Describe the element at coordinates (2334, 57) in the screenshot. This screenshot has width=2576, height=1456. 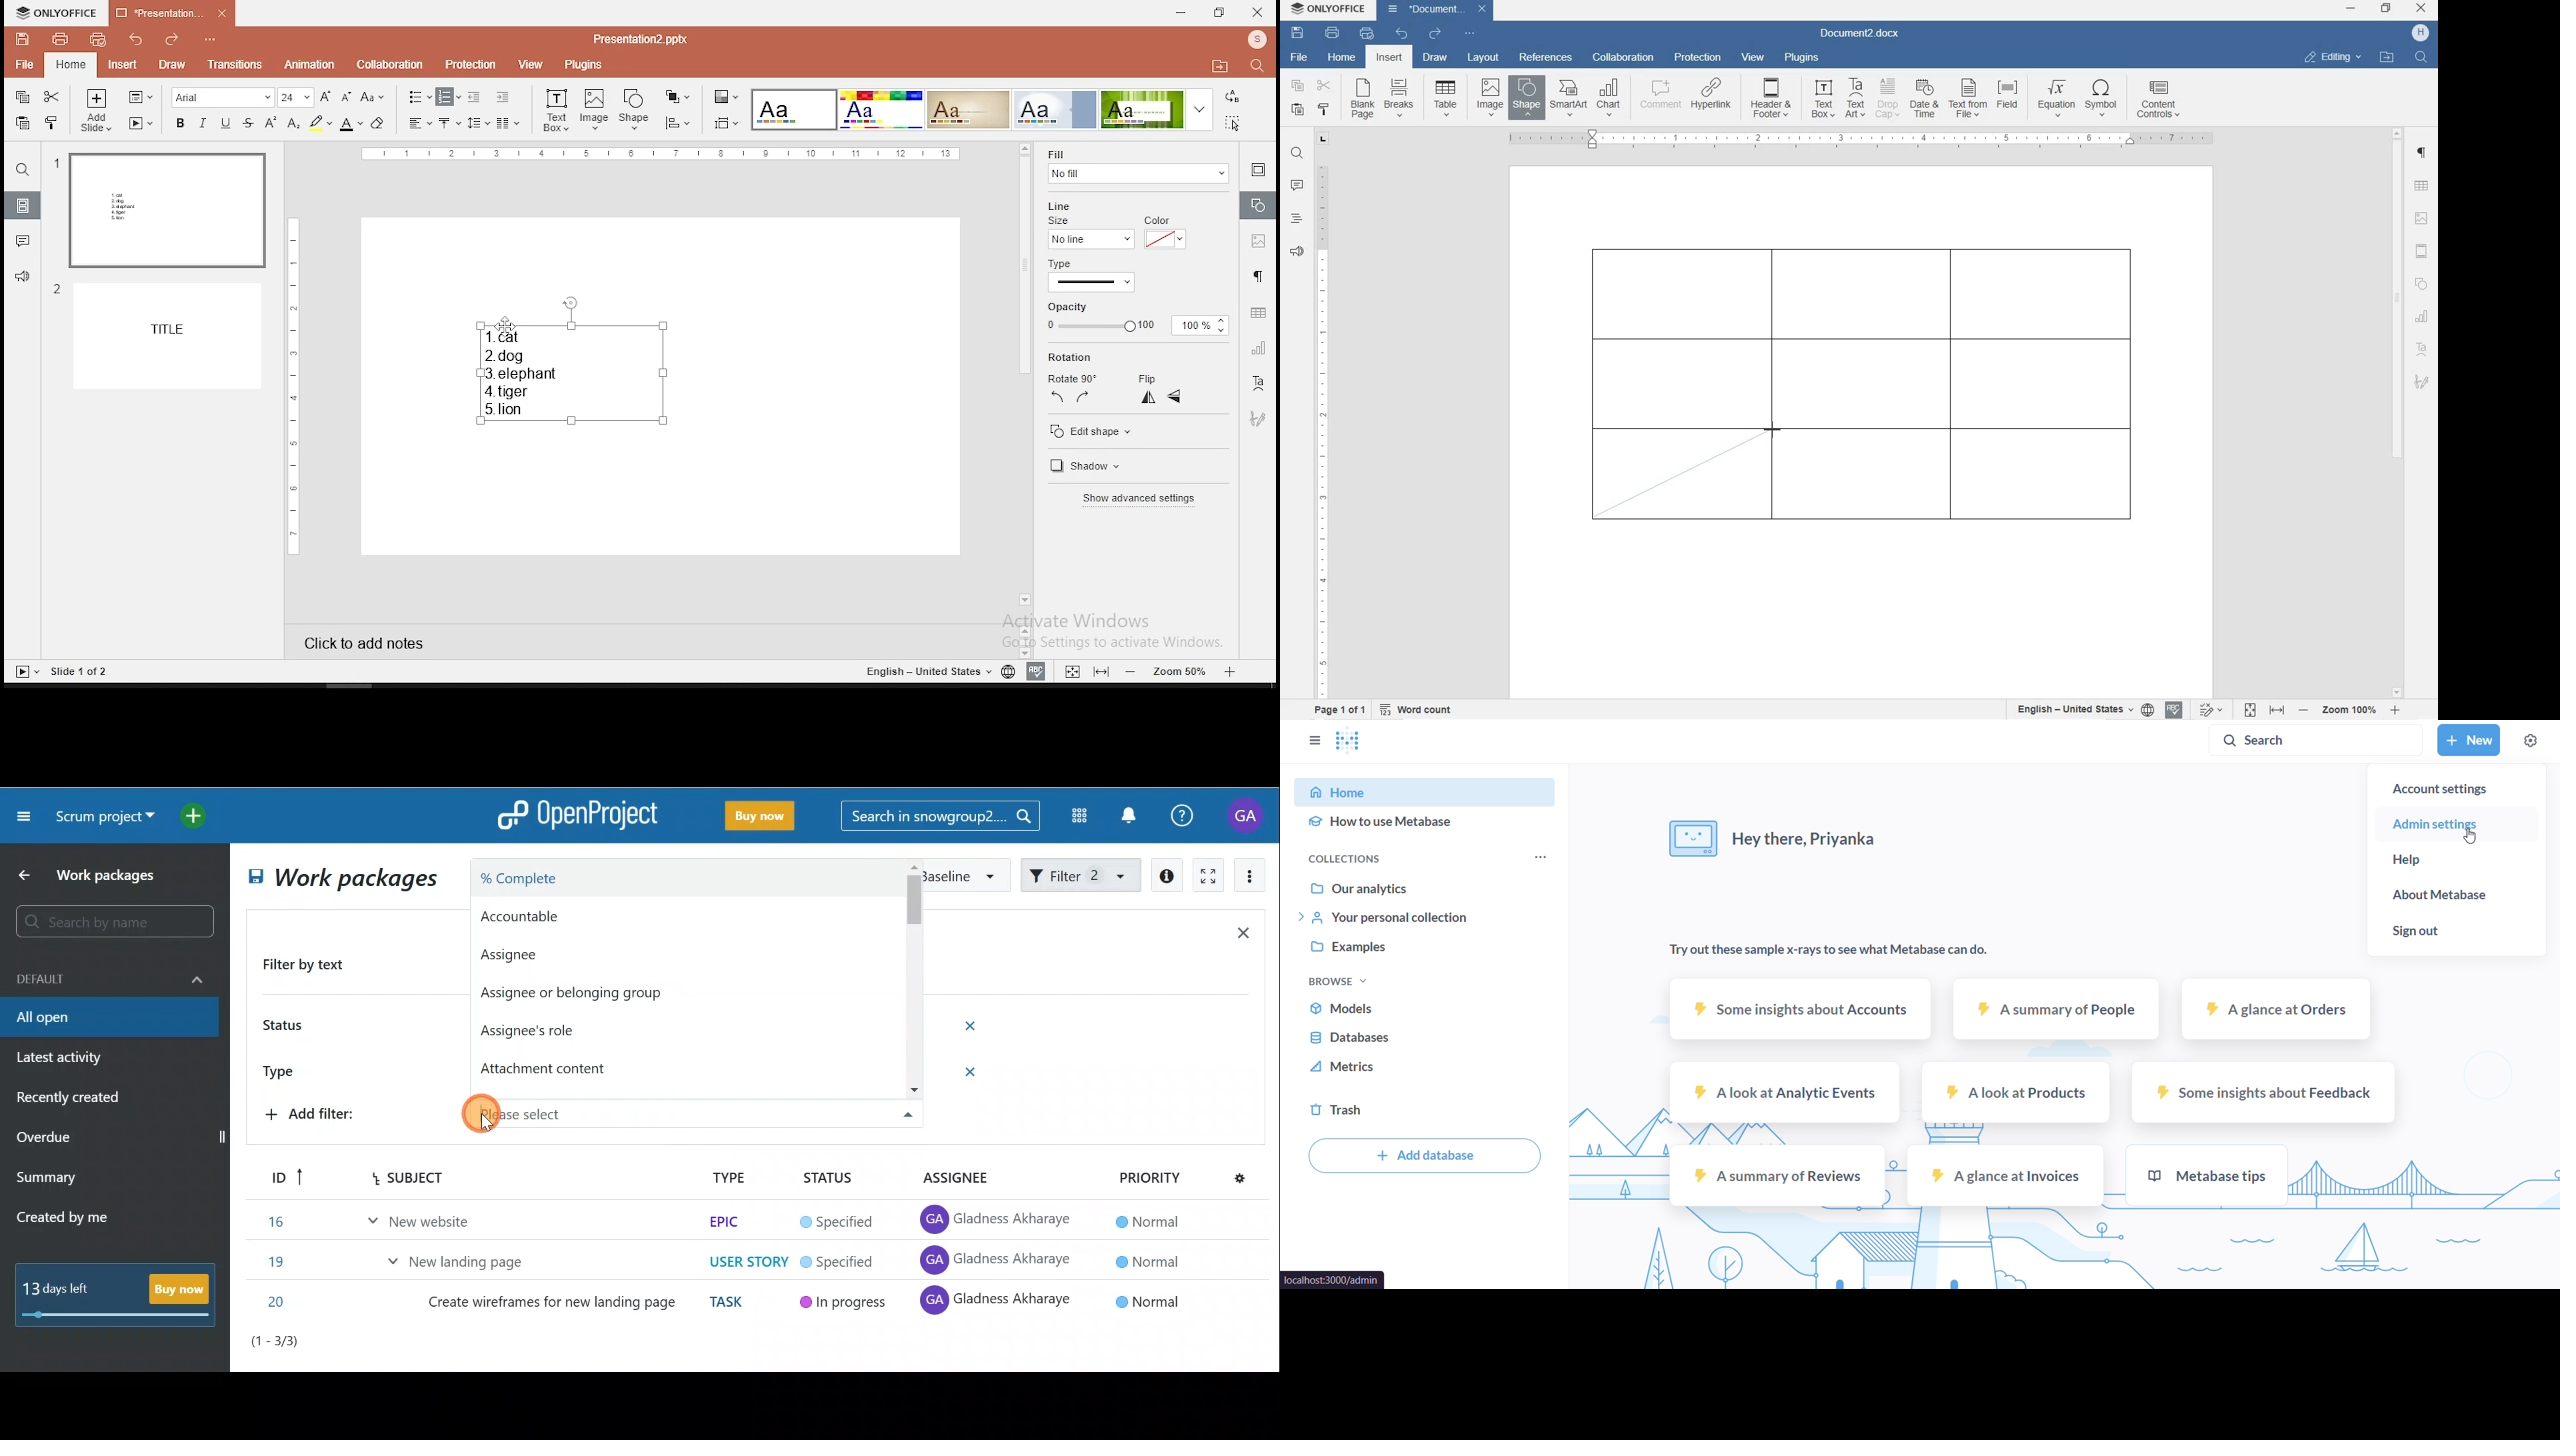
I see `EDITING` at that location.